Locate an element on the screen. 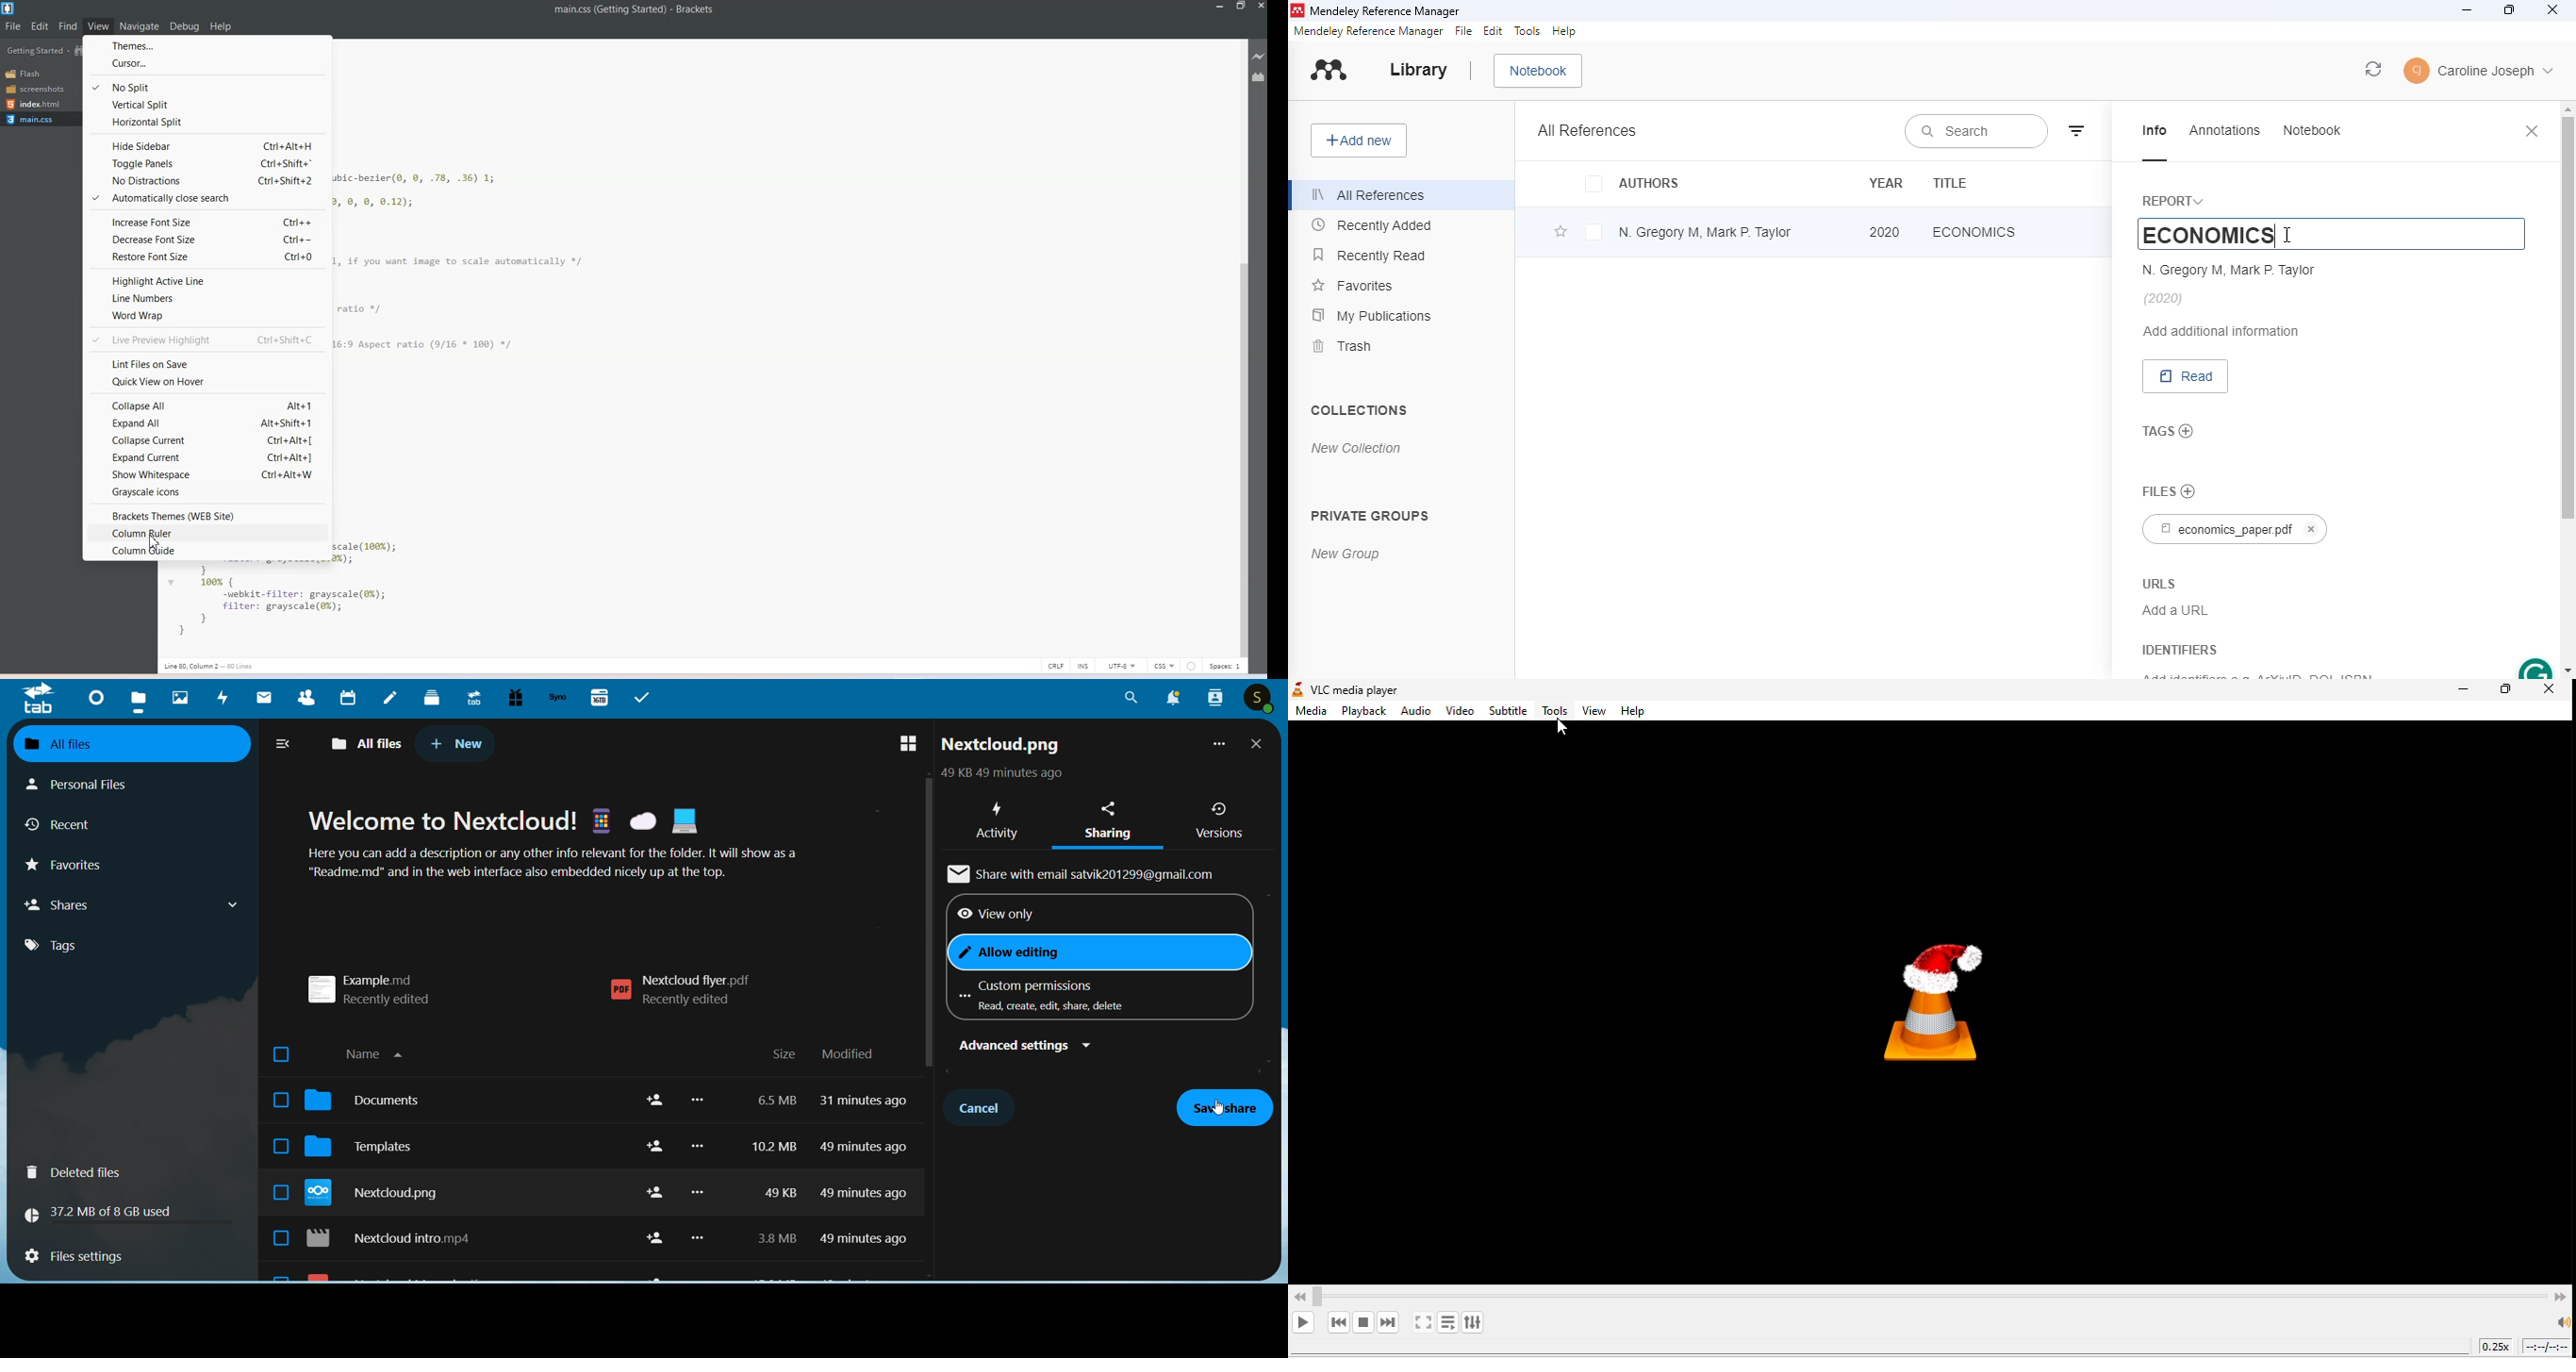 The height and width of the screenshot is (1372, 2576). trash is located at coordinates (1342, 346).